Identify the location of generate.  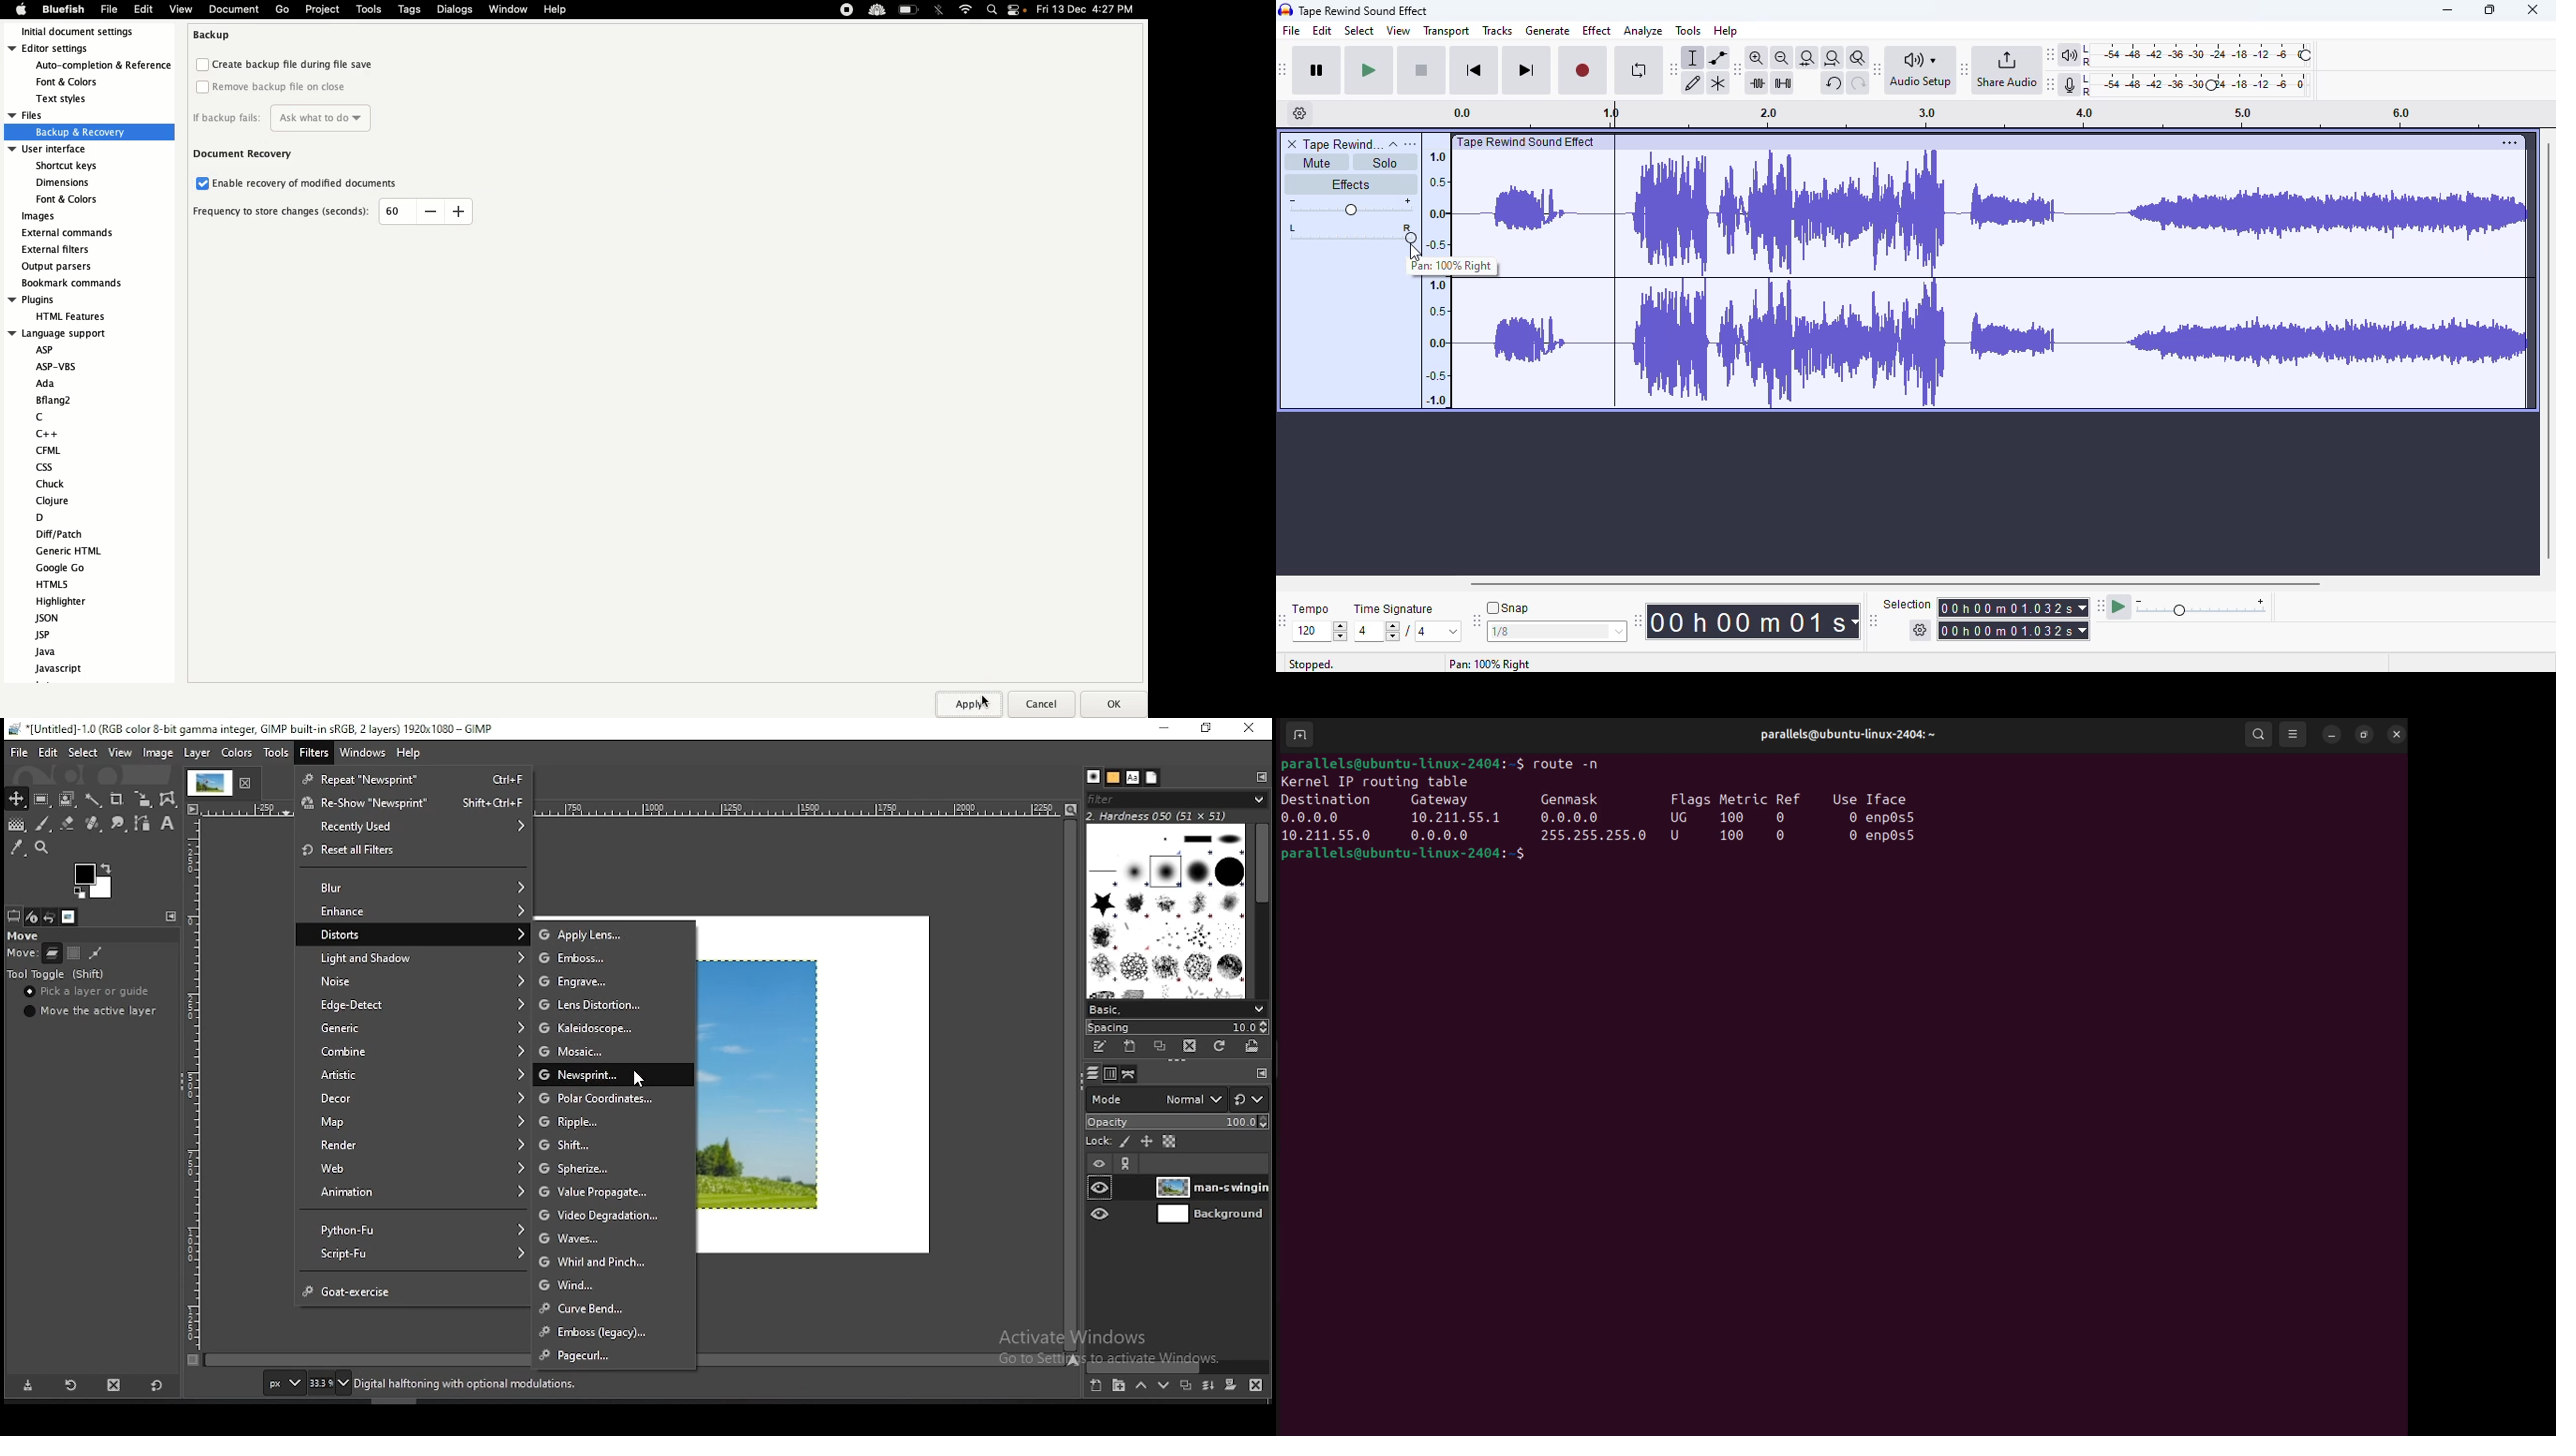
(1548, 31).